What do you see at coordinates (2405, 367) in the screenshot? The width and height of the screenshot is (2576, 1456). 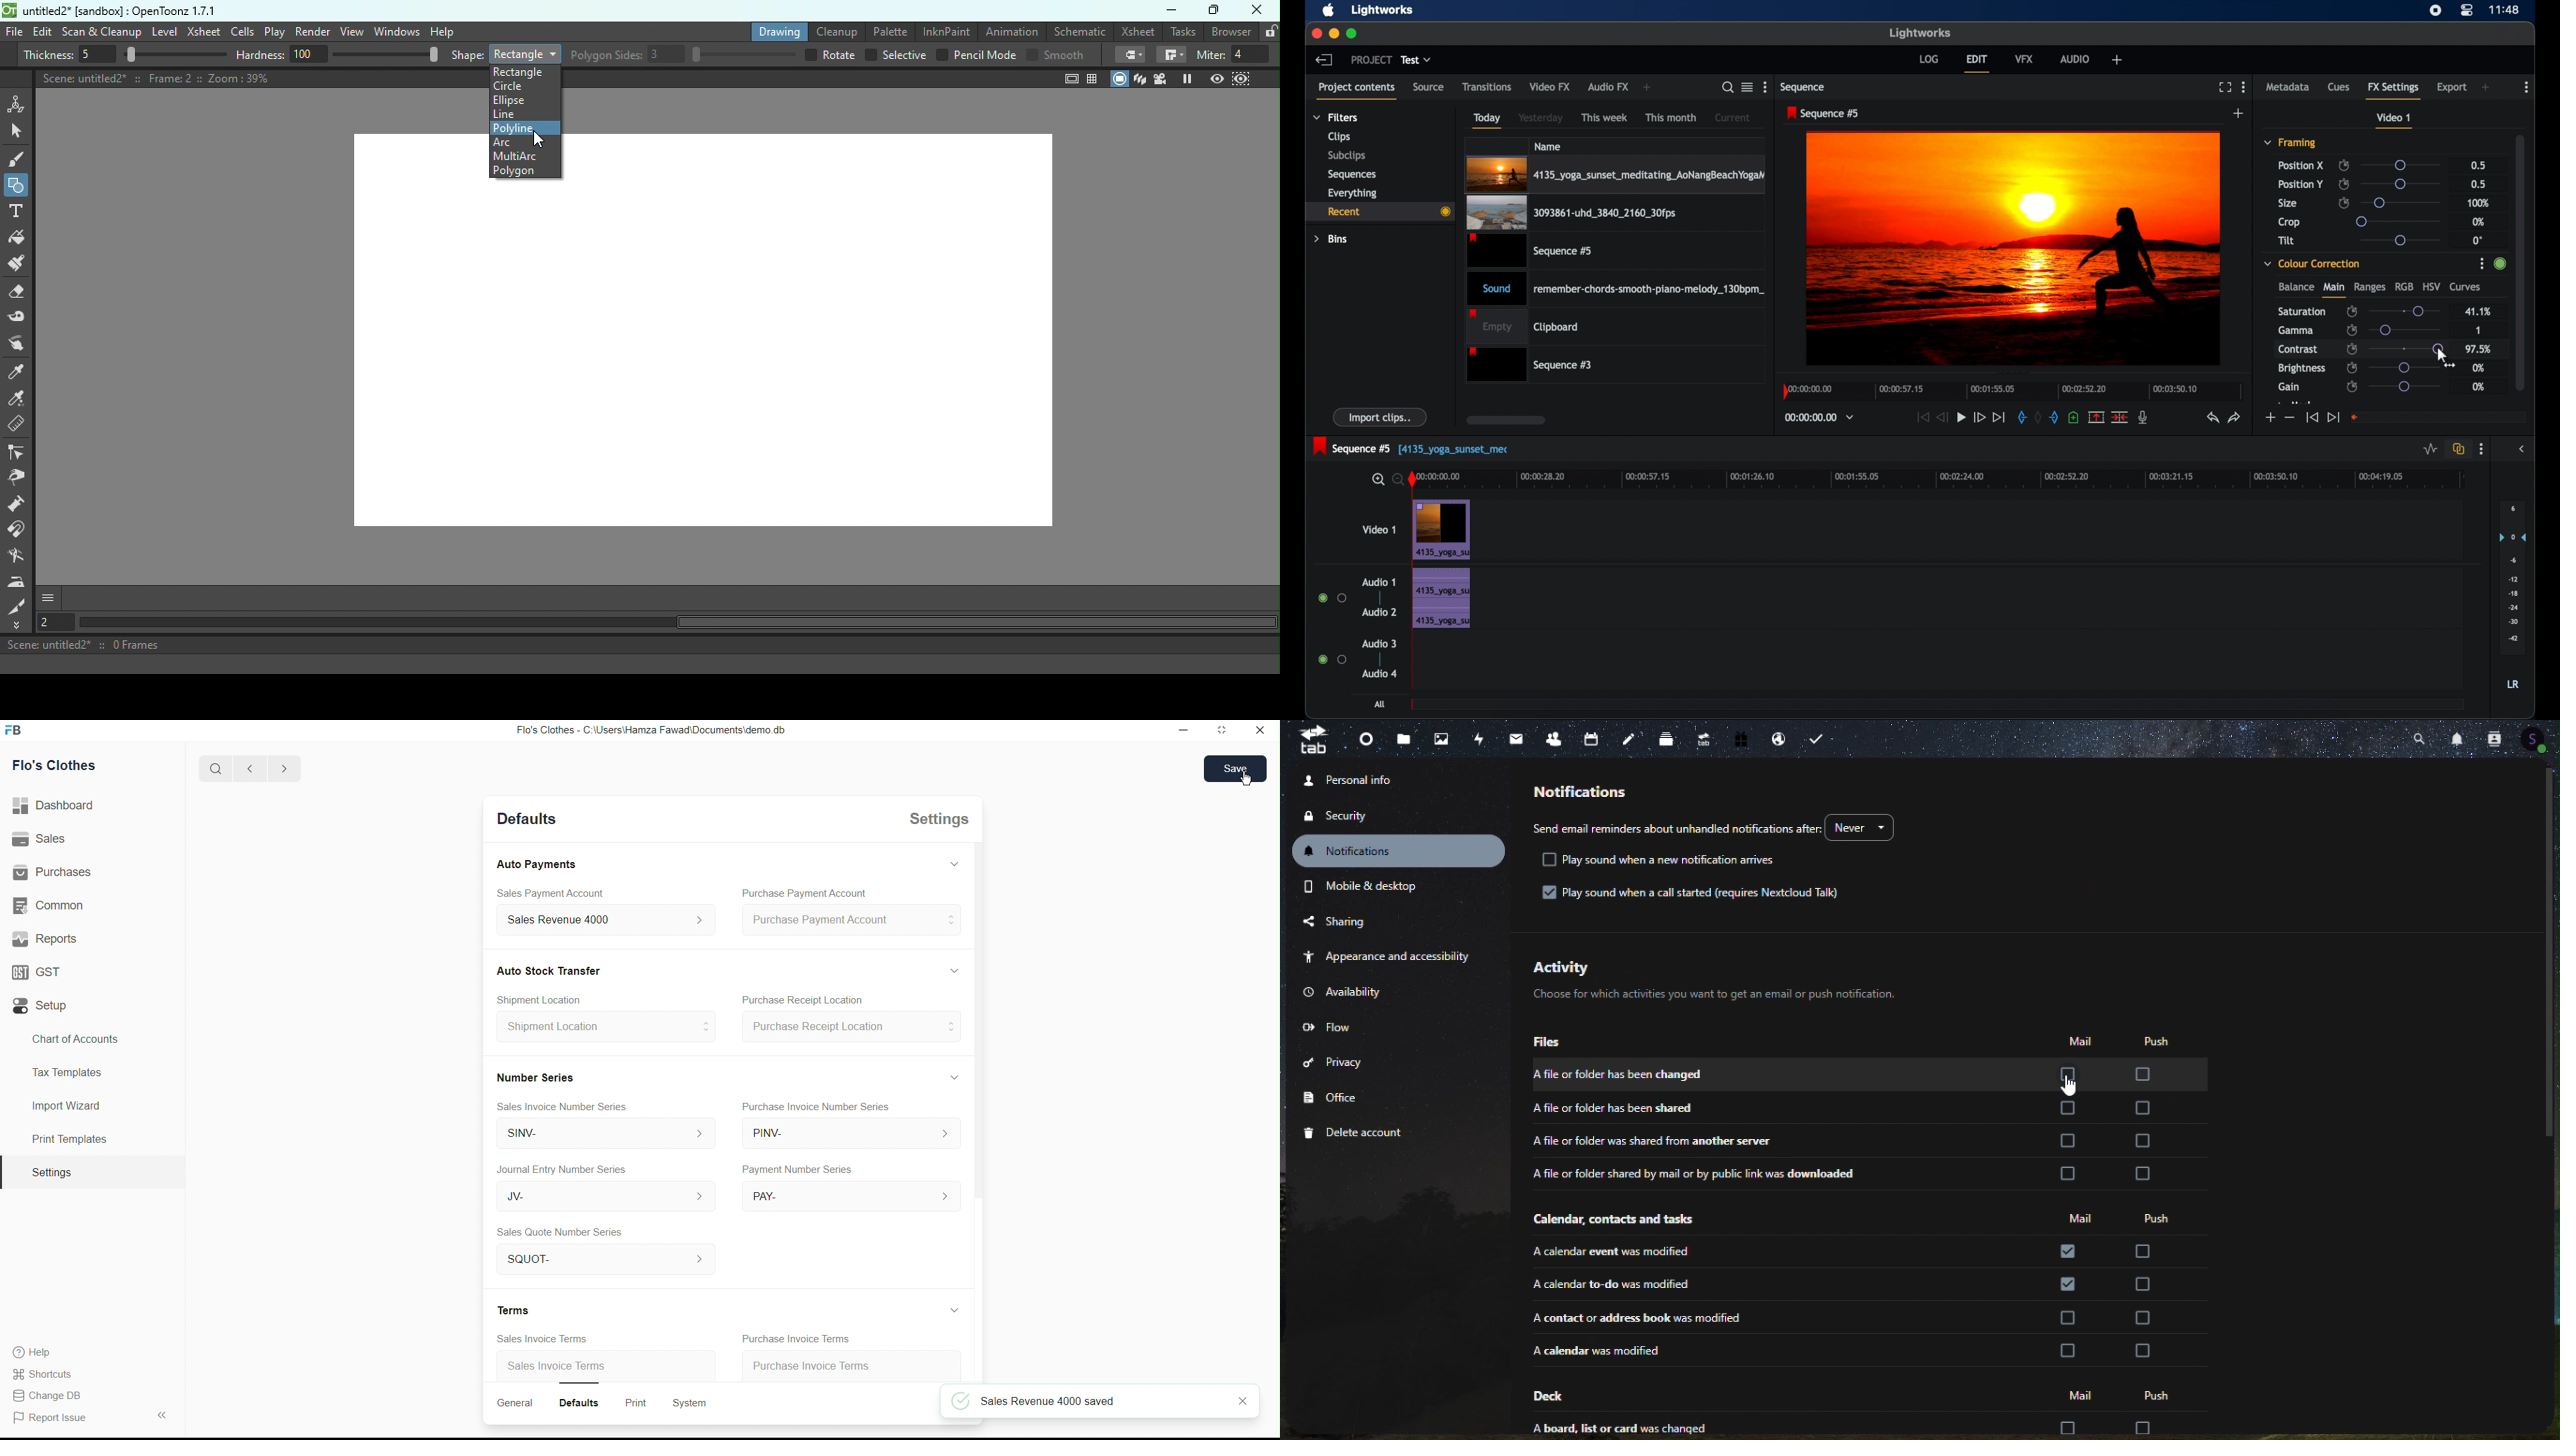 I see `slider` at bounding box center [2405, 367].